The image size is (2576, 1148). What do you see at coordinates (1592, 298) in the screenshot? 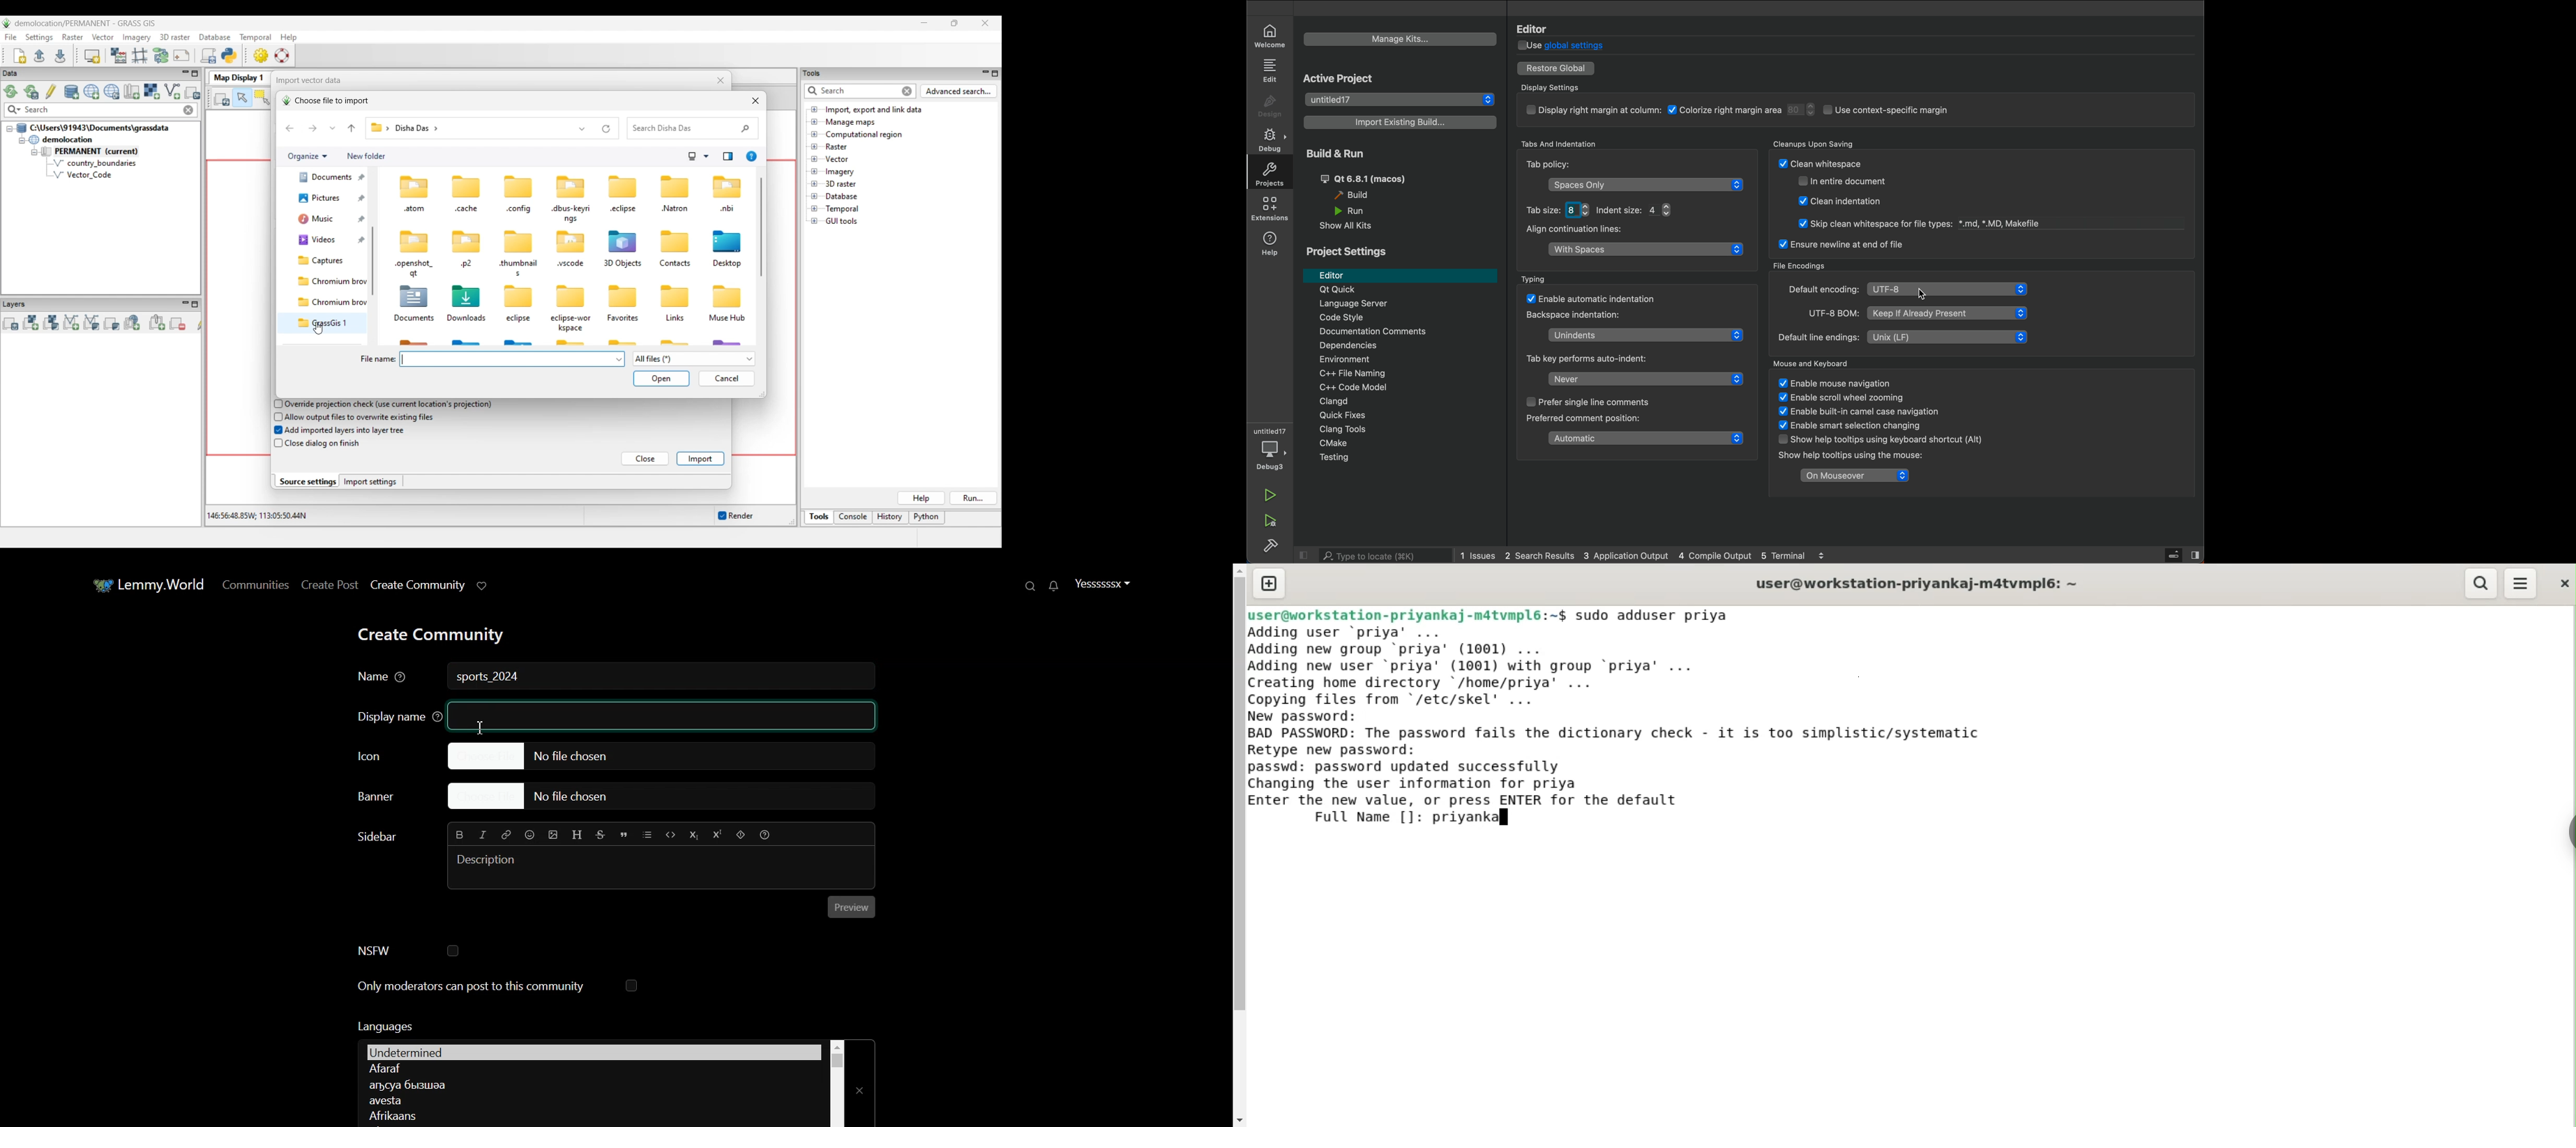
I see `auto matic indentation ` at bounding box center [1592, 298].